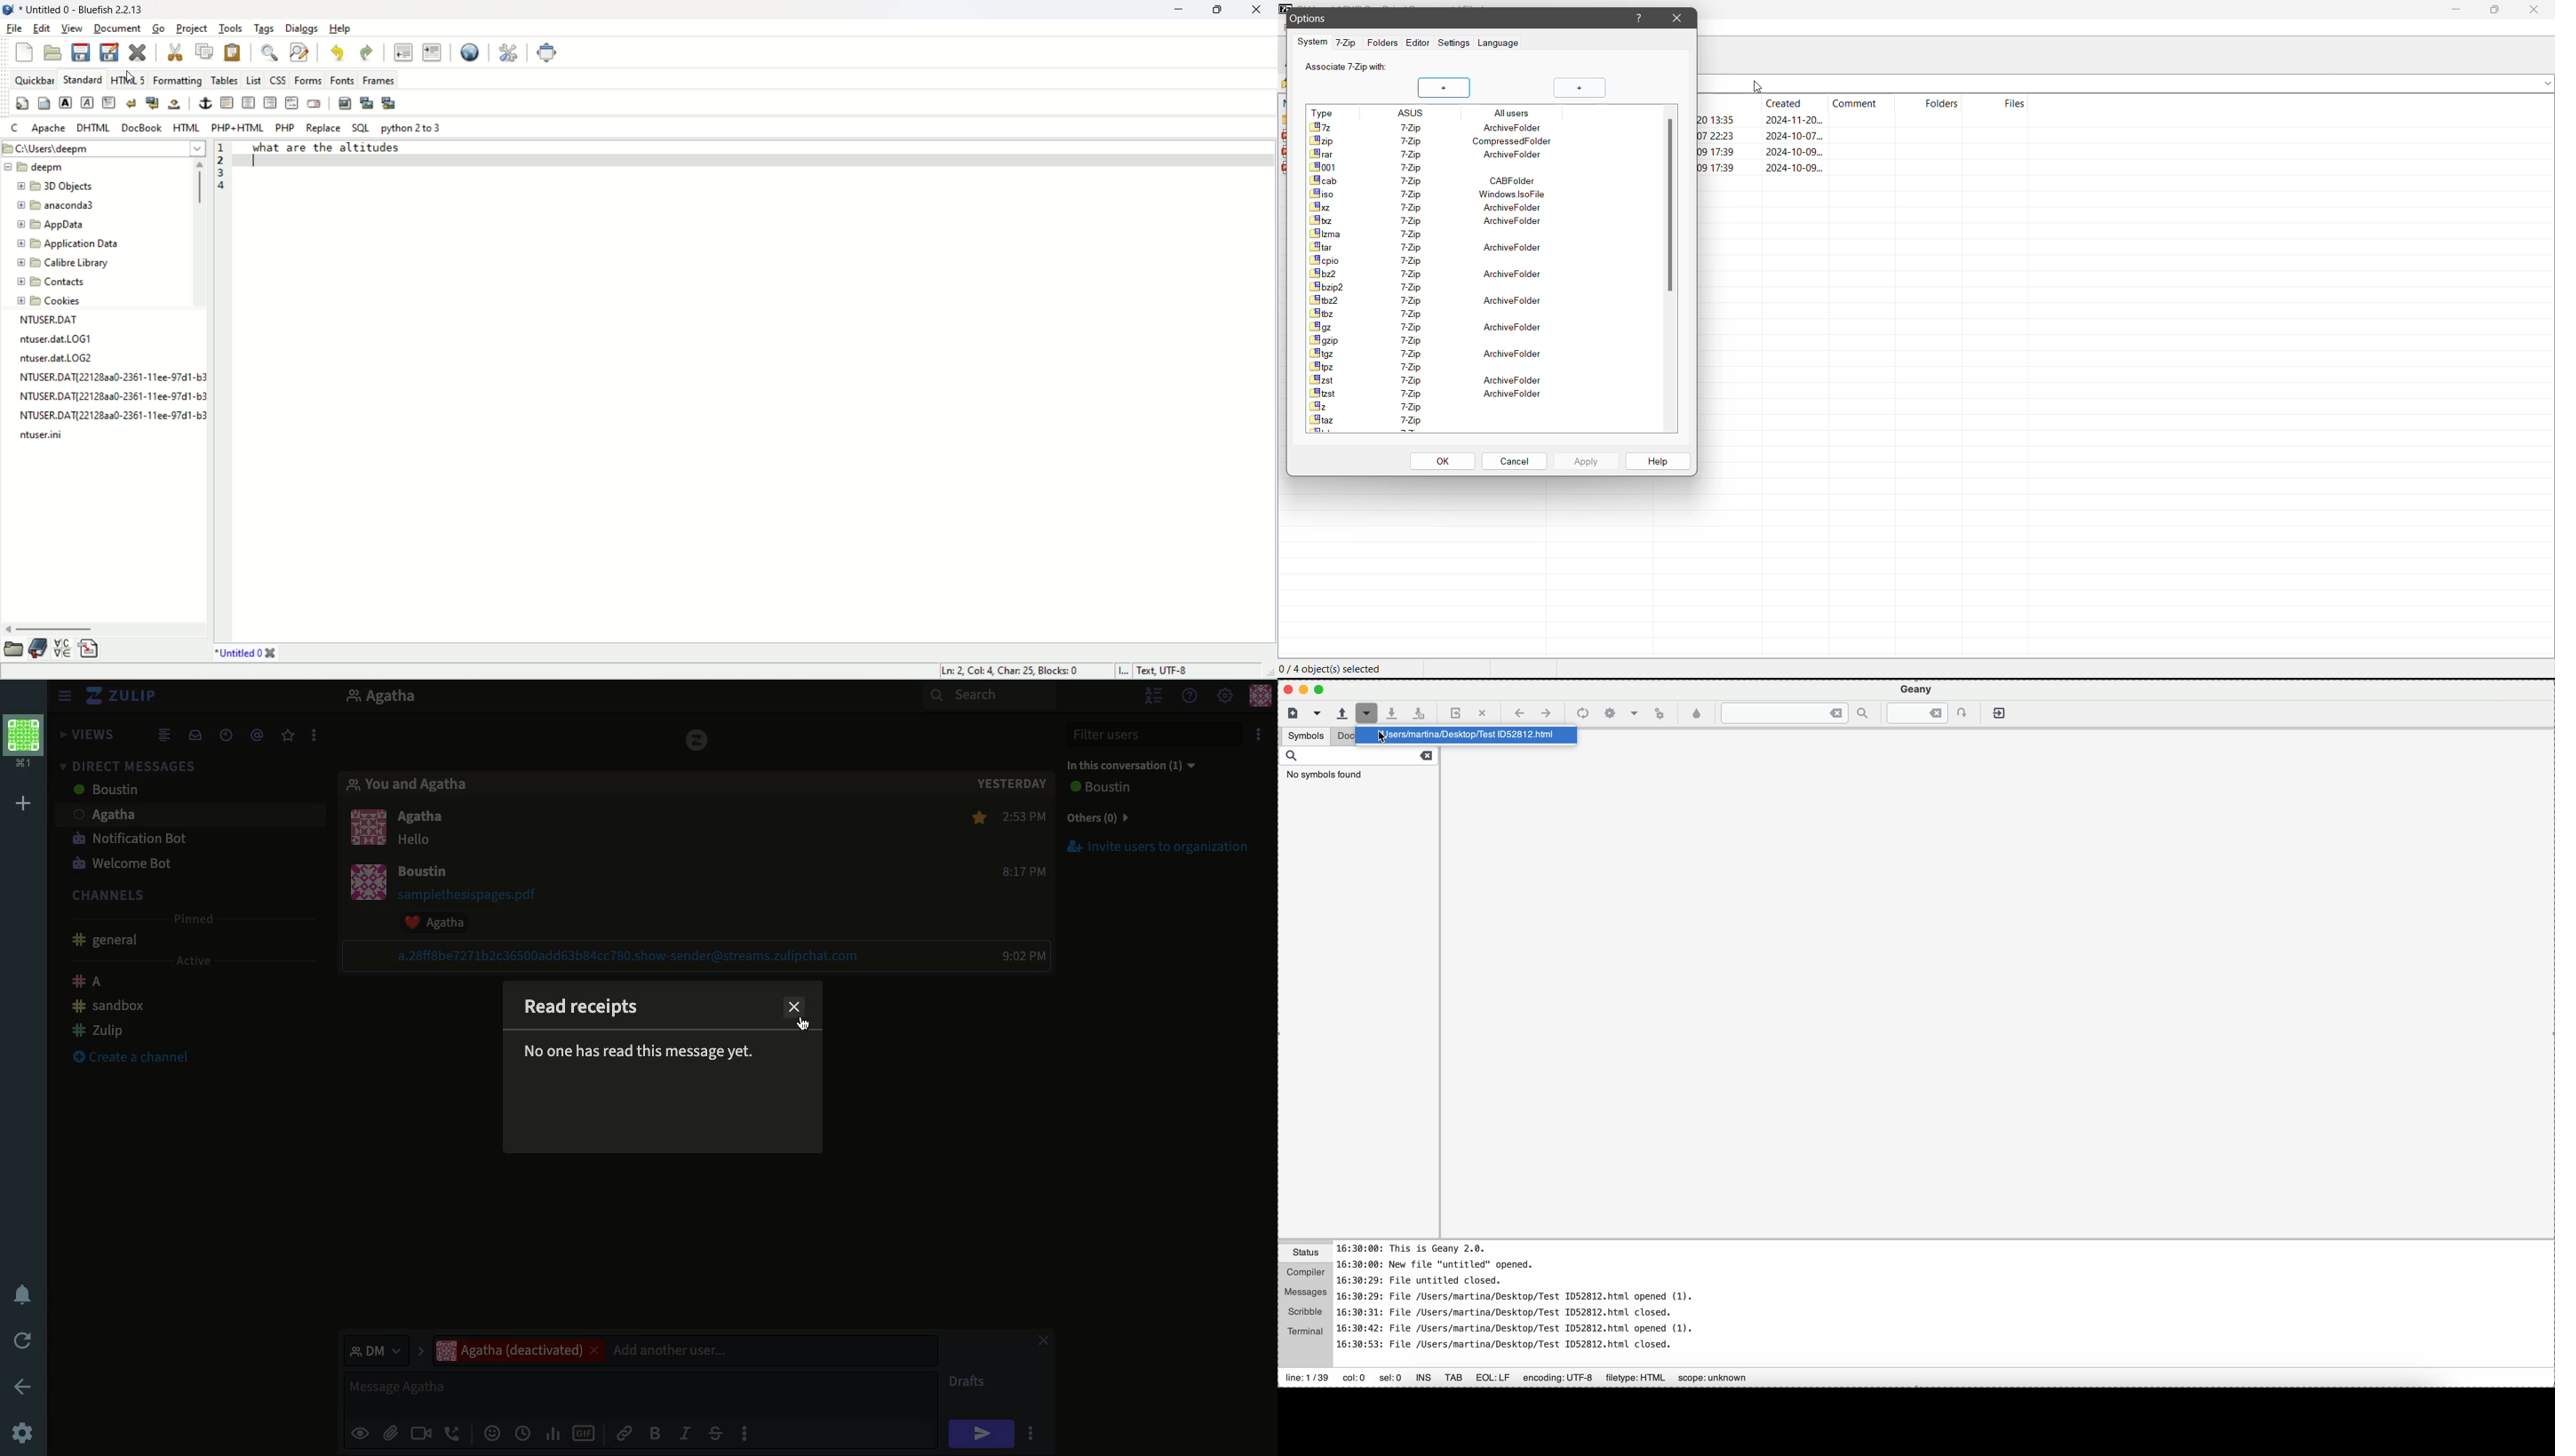 The image size is (2576, 1456). What do you see at coordinates (1161, 815) in the screenshot?
I see `Invite users to org.` at bounding box center [1161, 815].